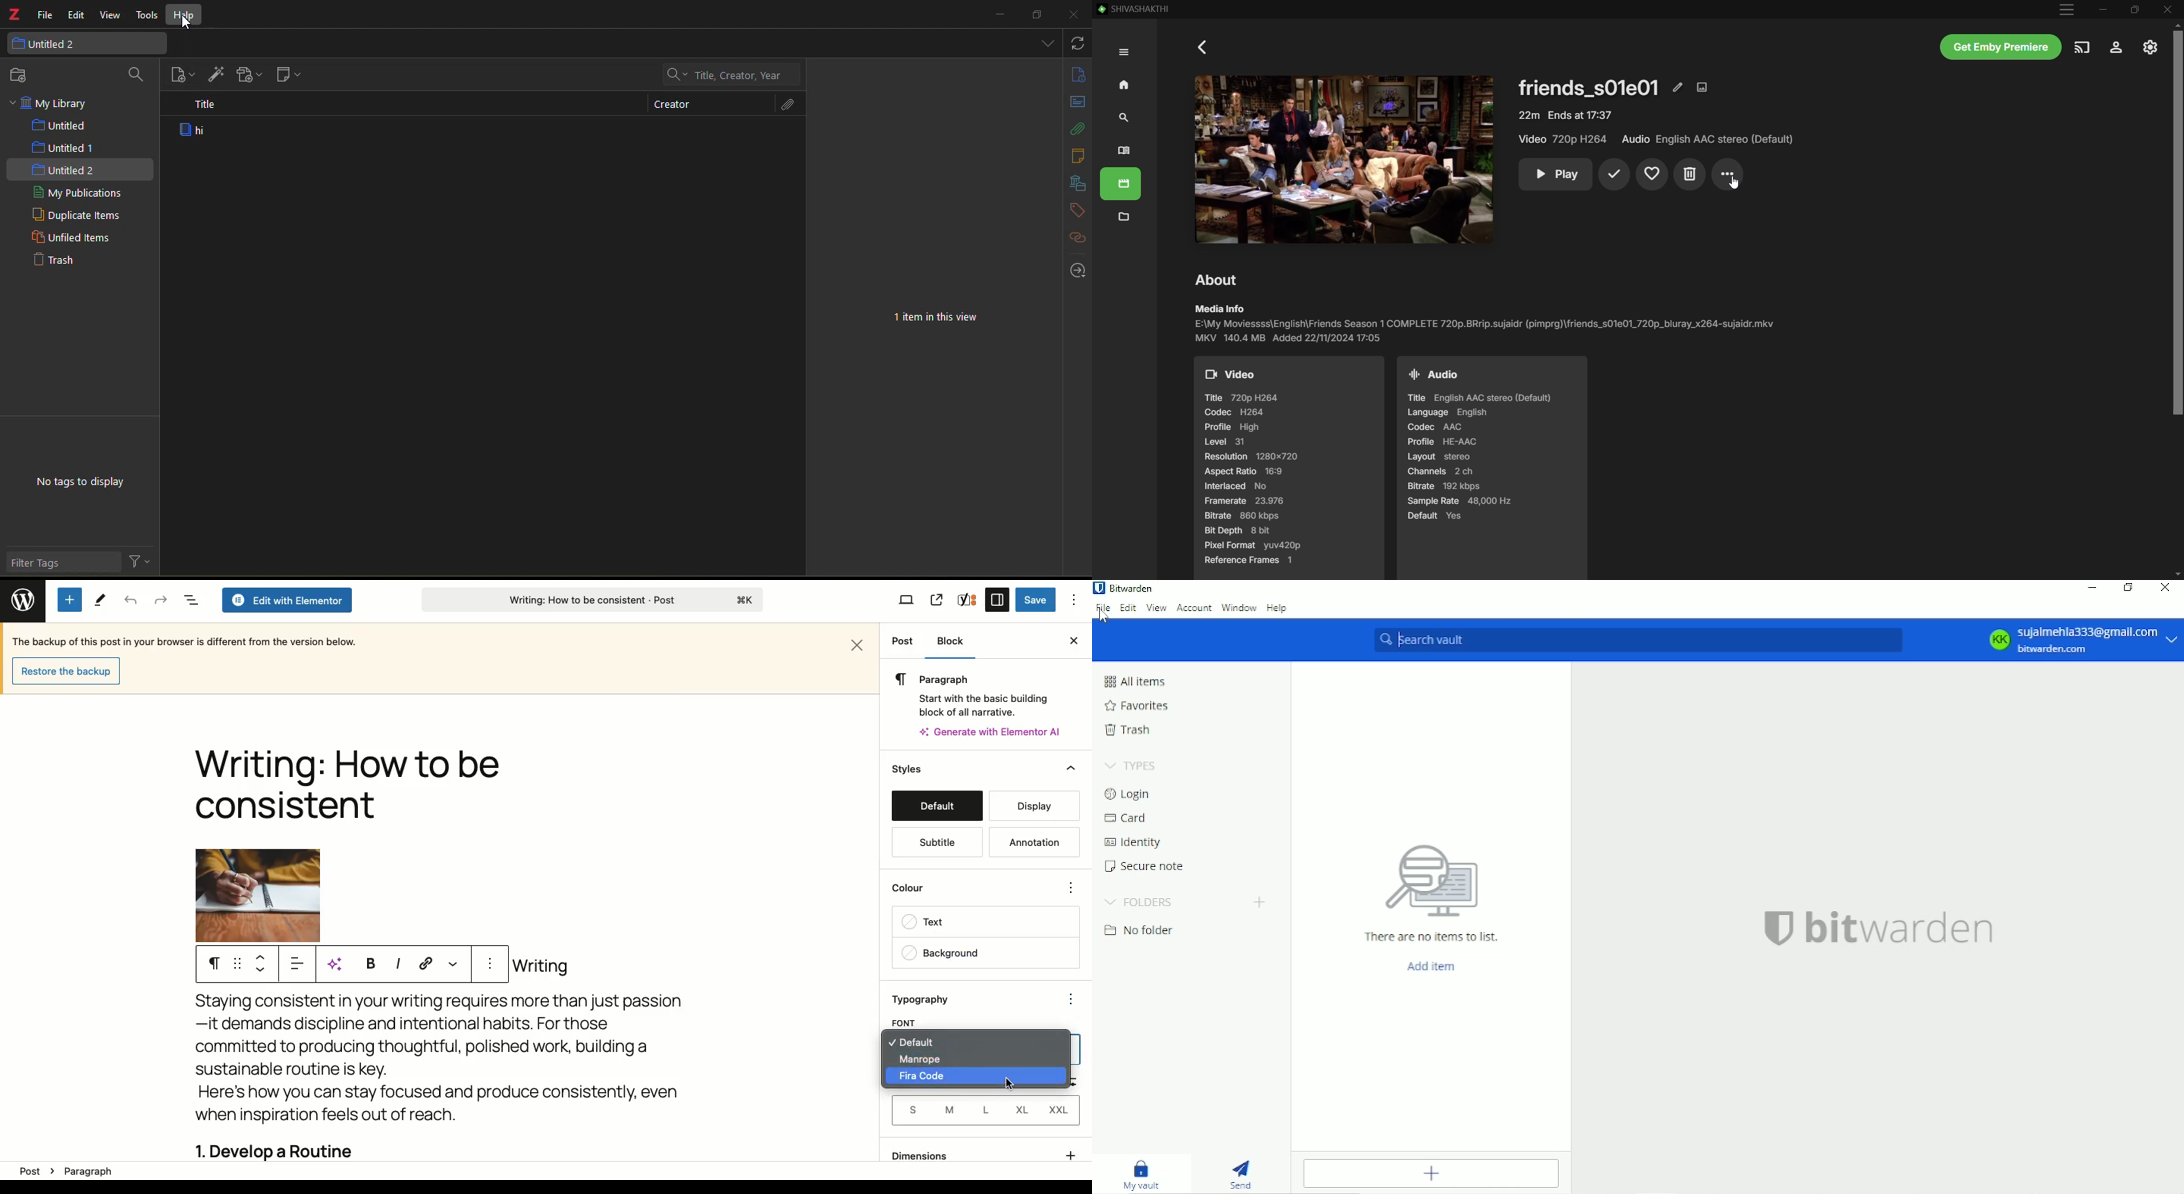 This screenshot has height=1204, width=2184. I want to click on Typography, so click(930, 999).